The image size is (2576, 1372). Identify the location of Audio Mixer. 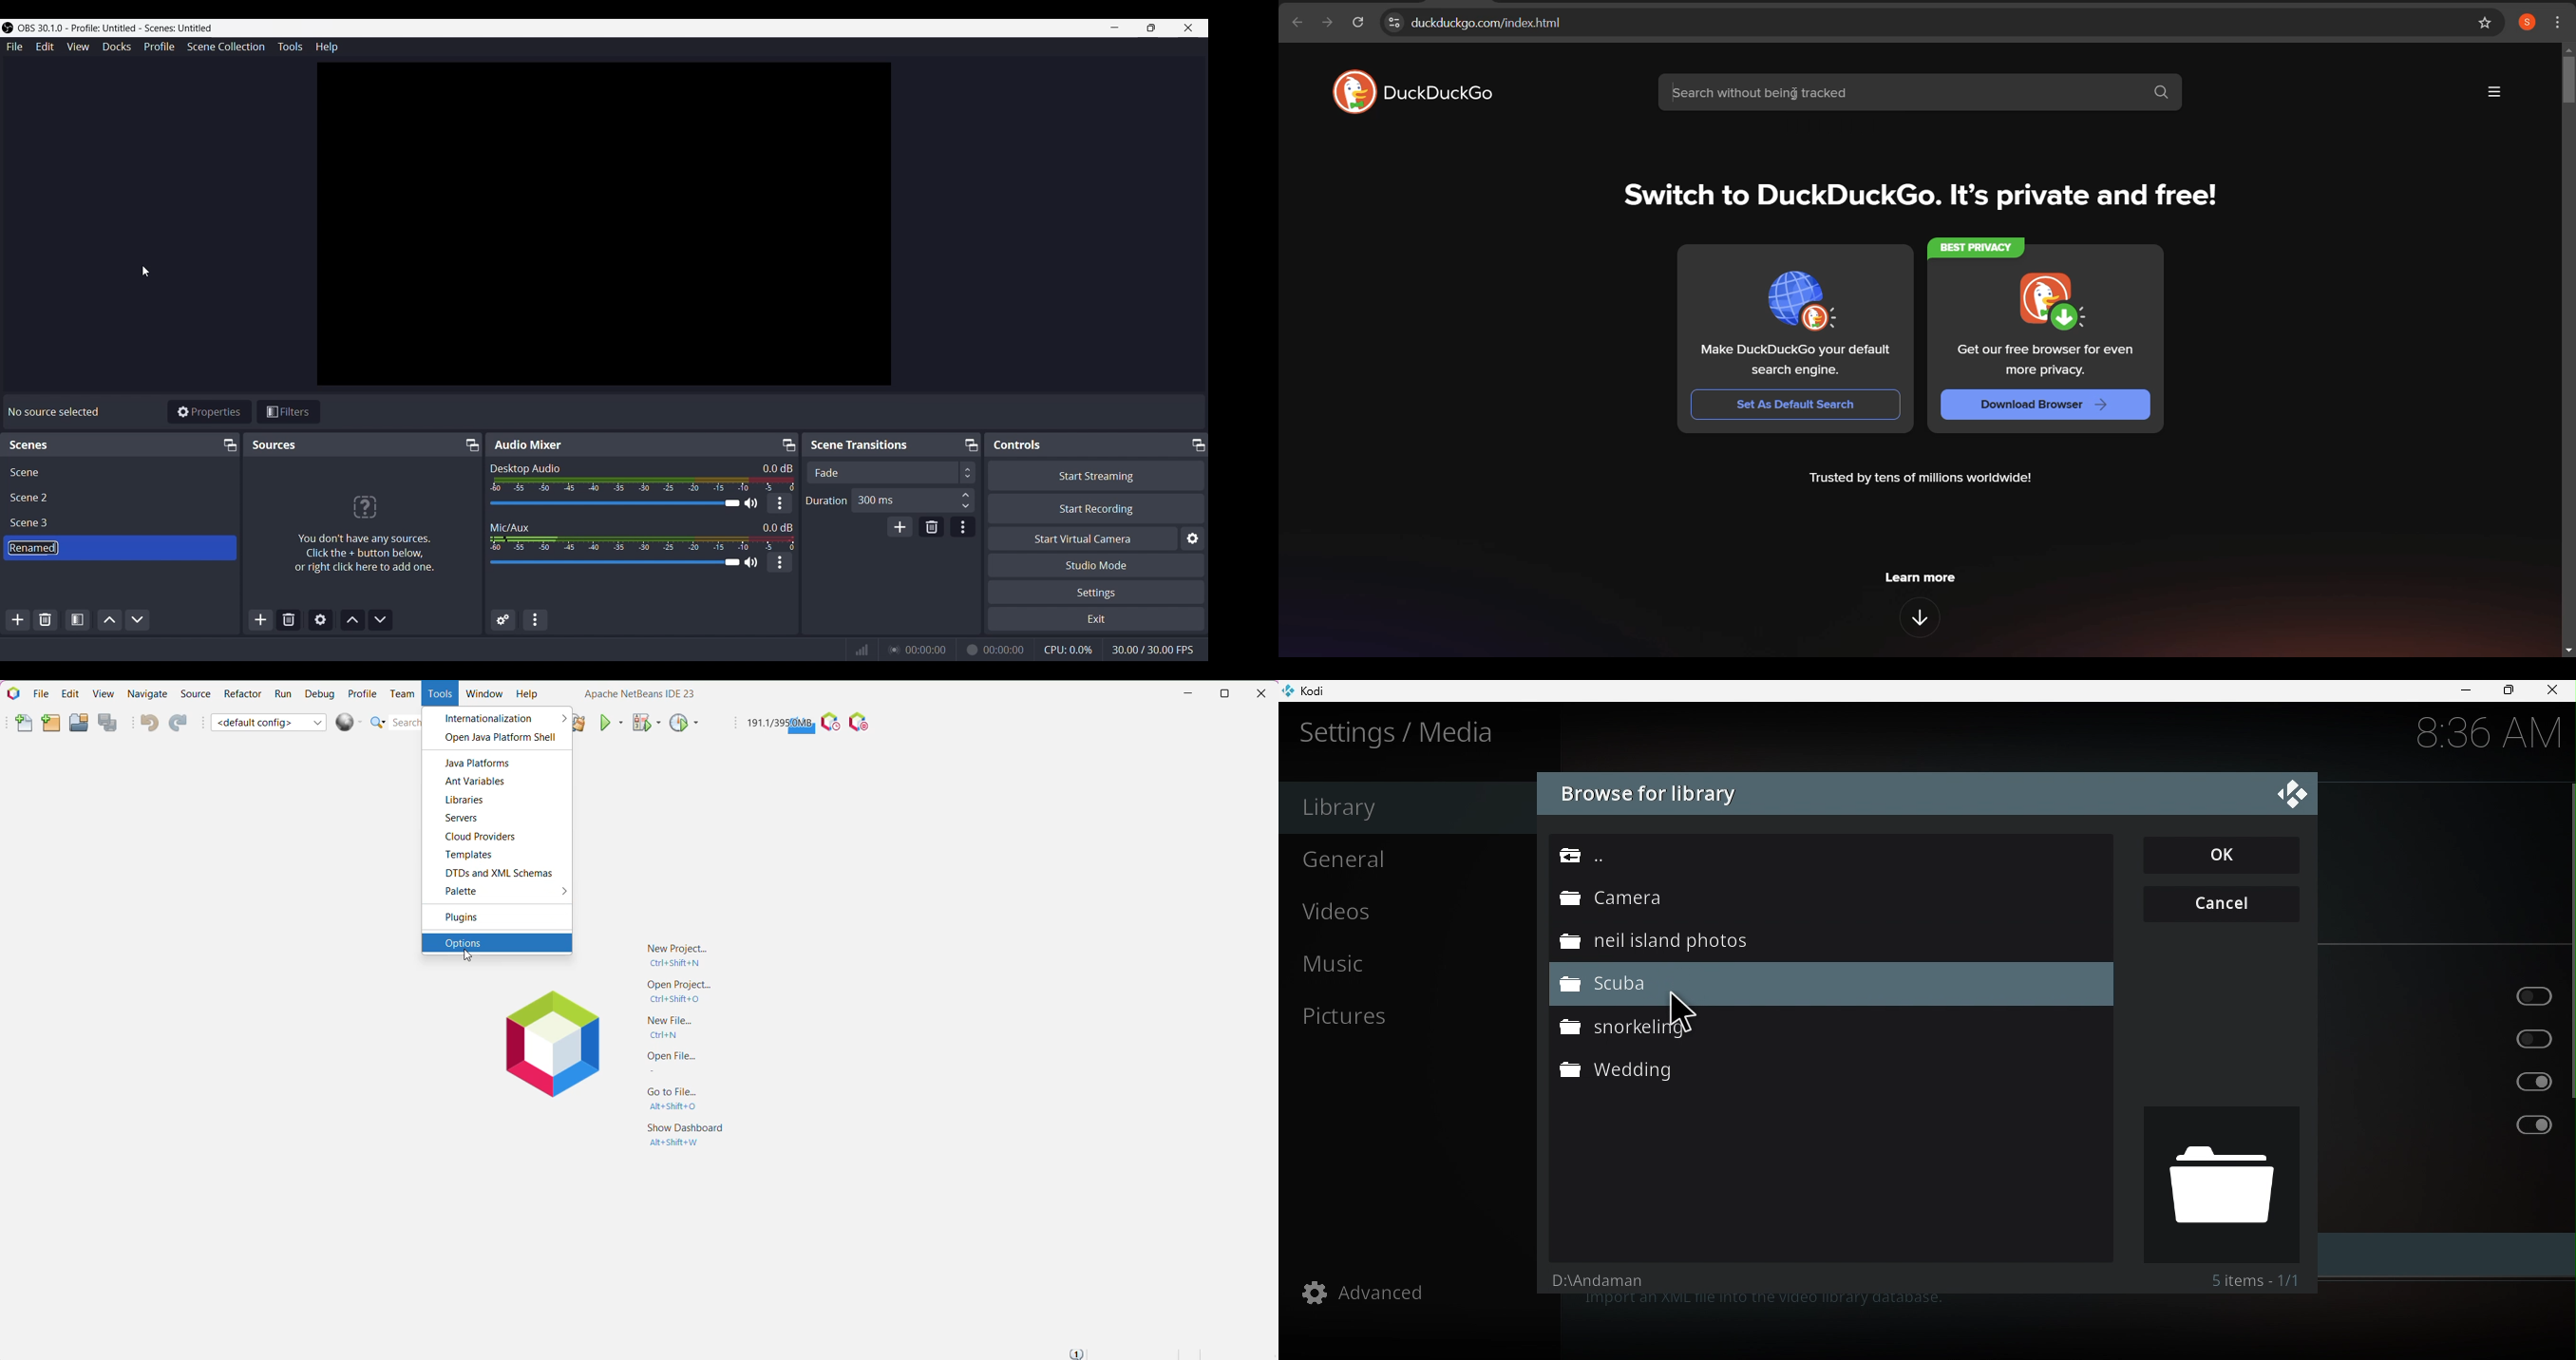
(528, 444).